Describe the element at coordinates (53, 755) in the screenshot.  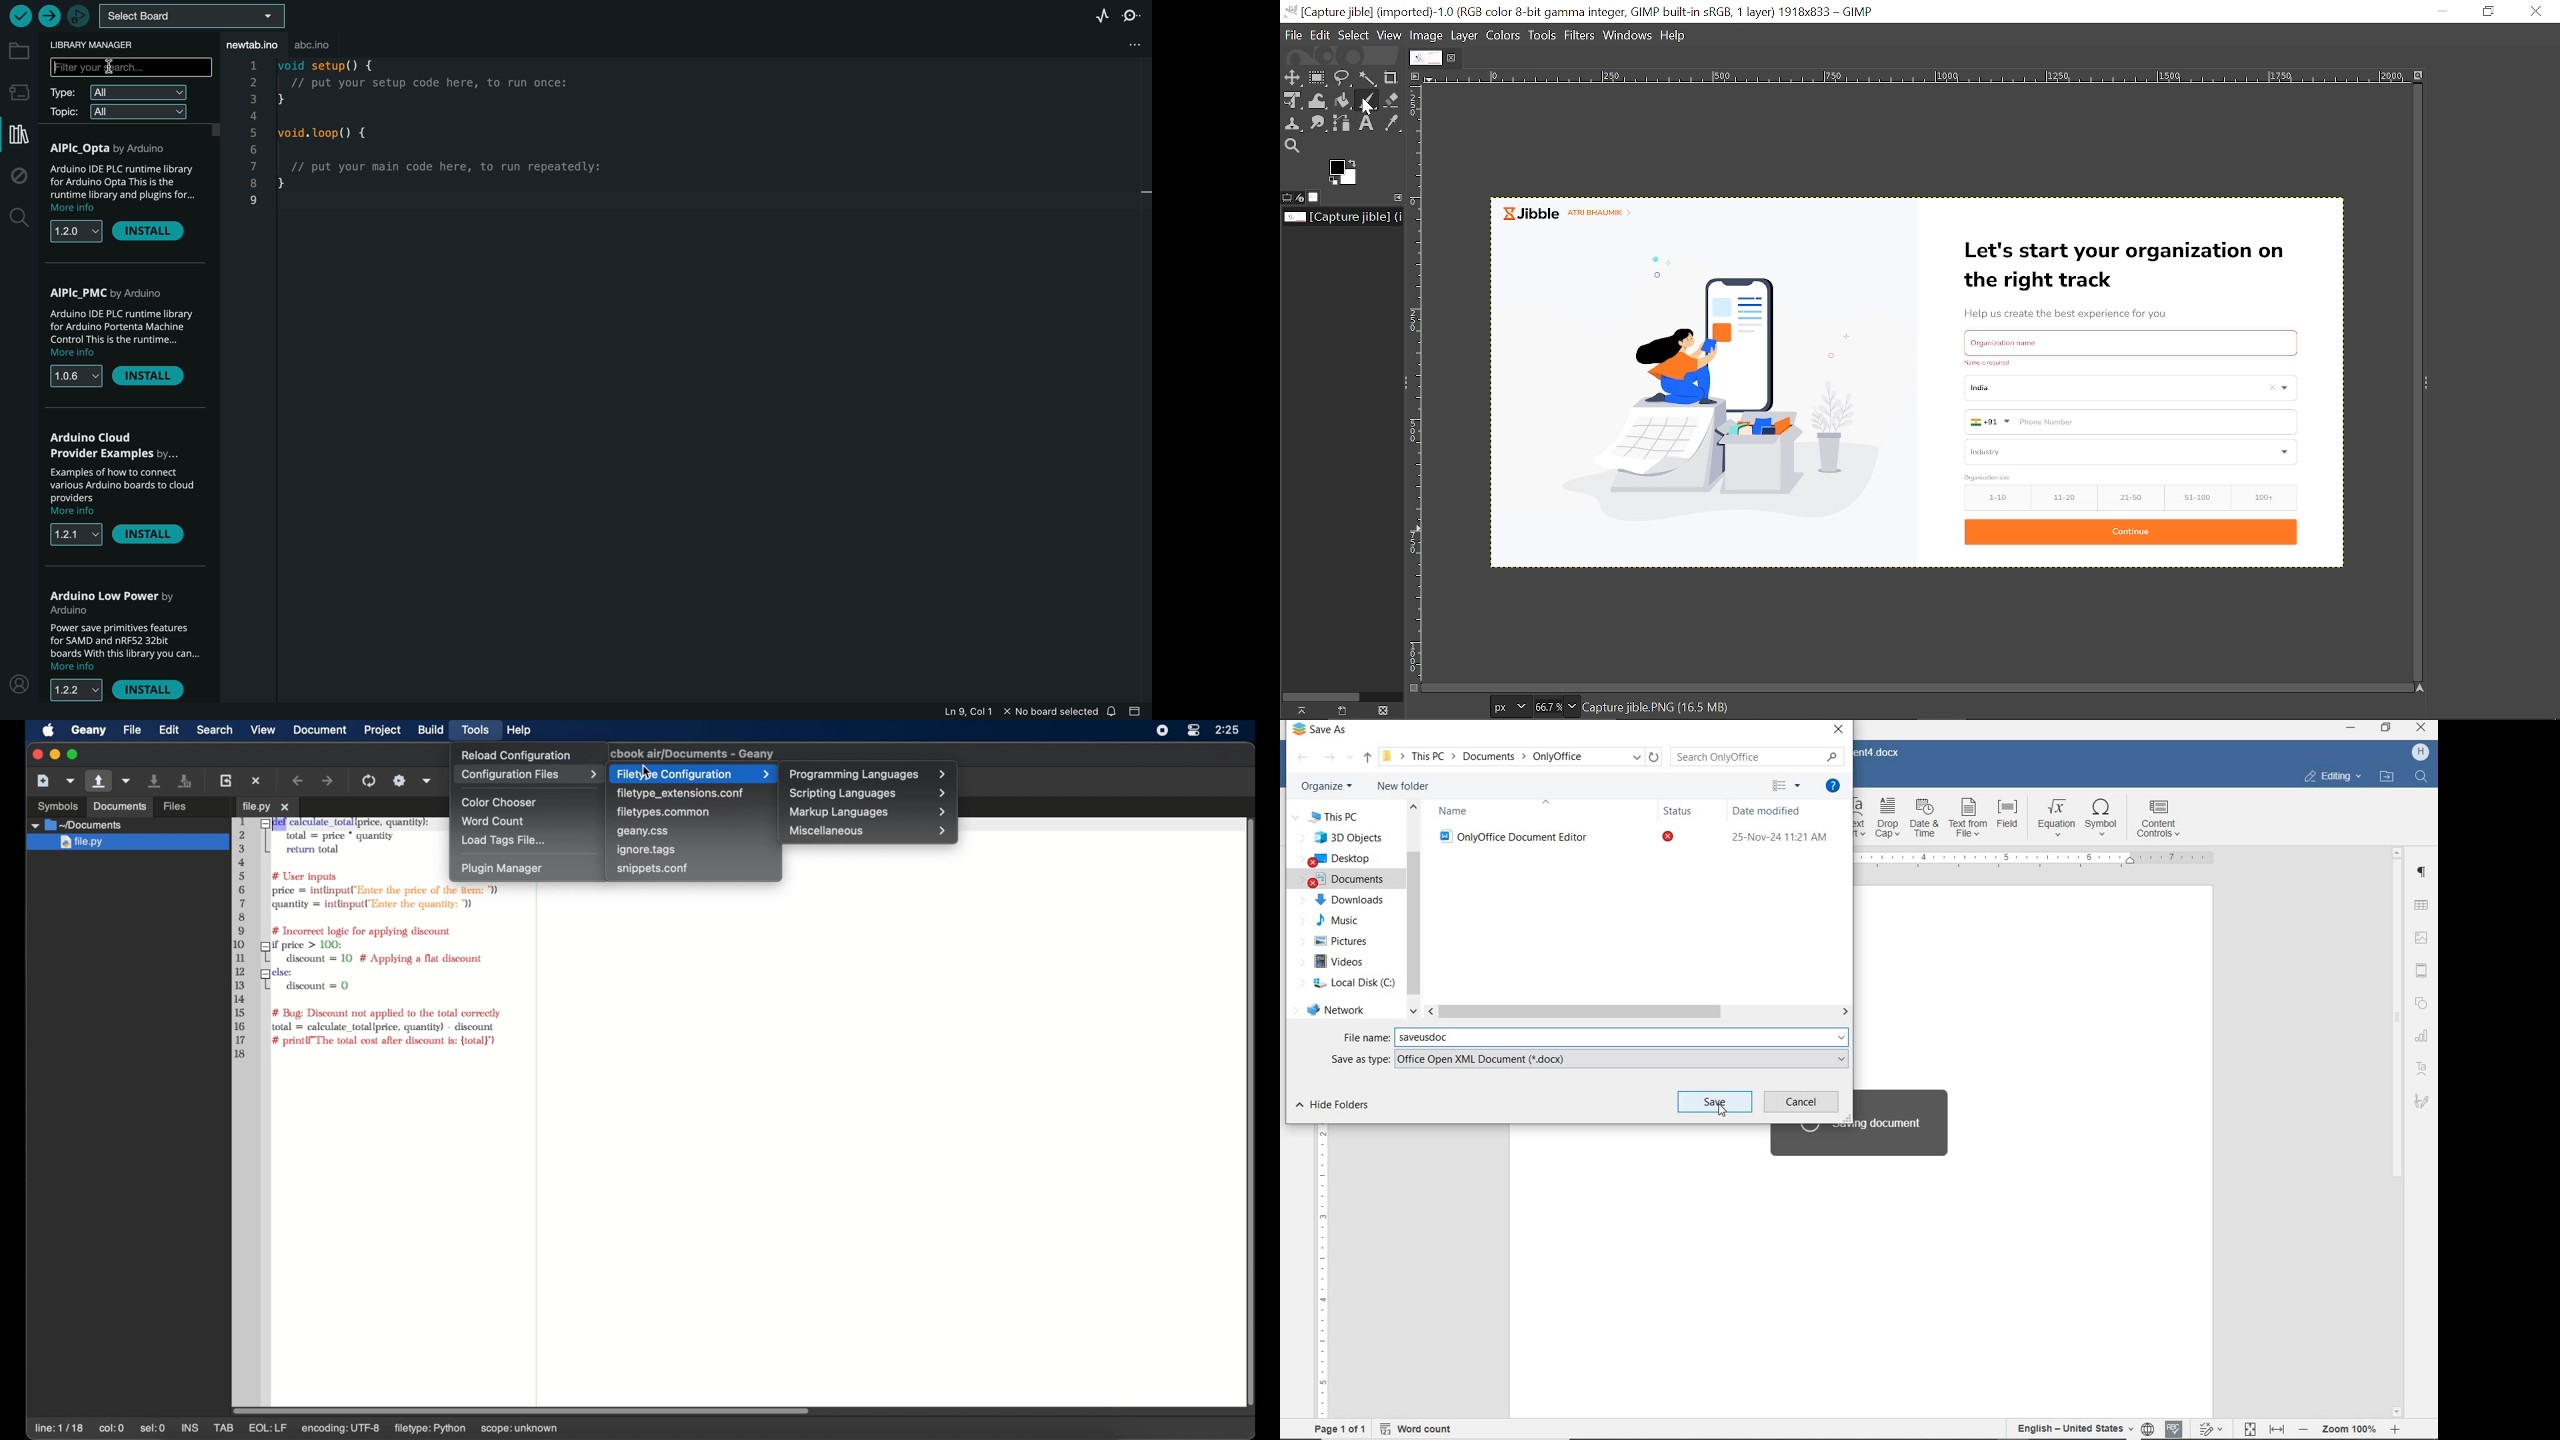
I see `minimize` at that location.